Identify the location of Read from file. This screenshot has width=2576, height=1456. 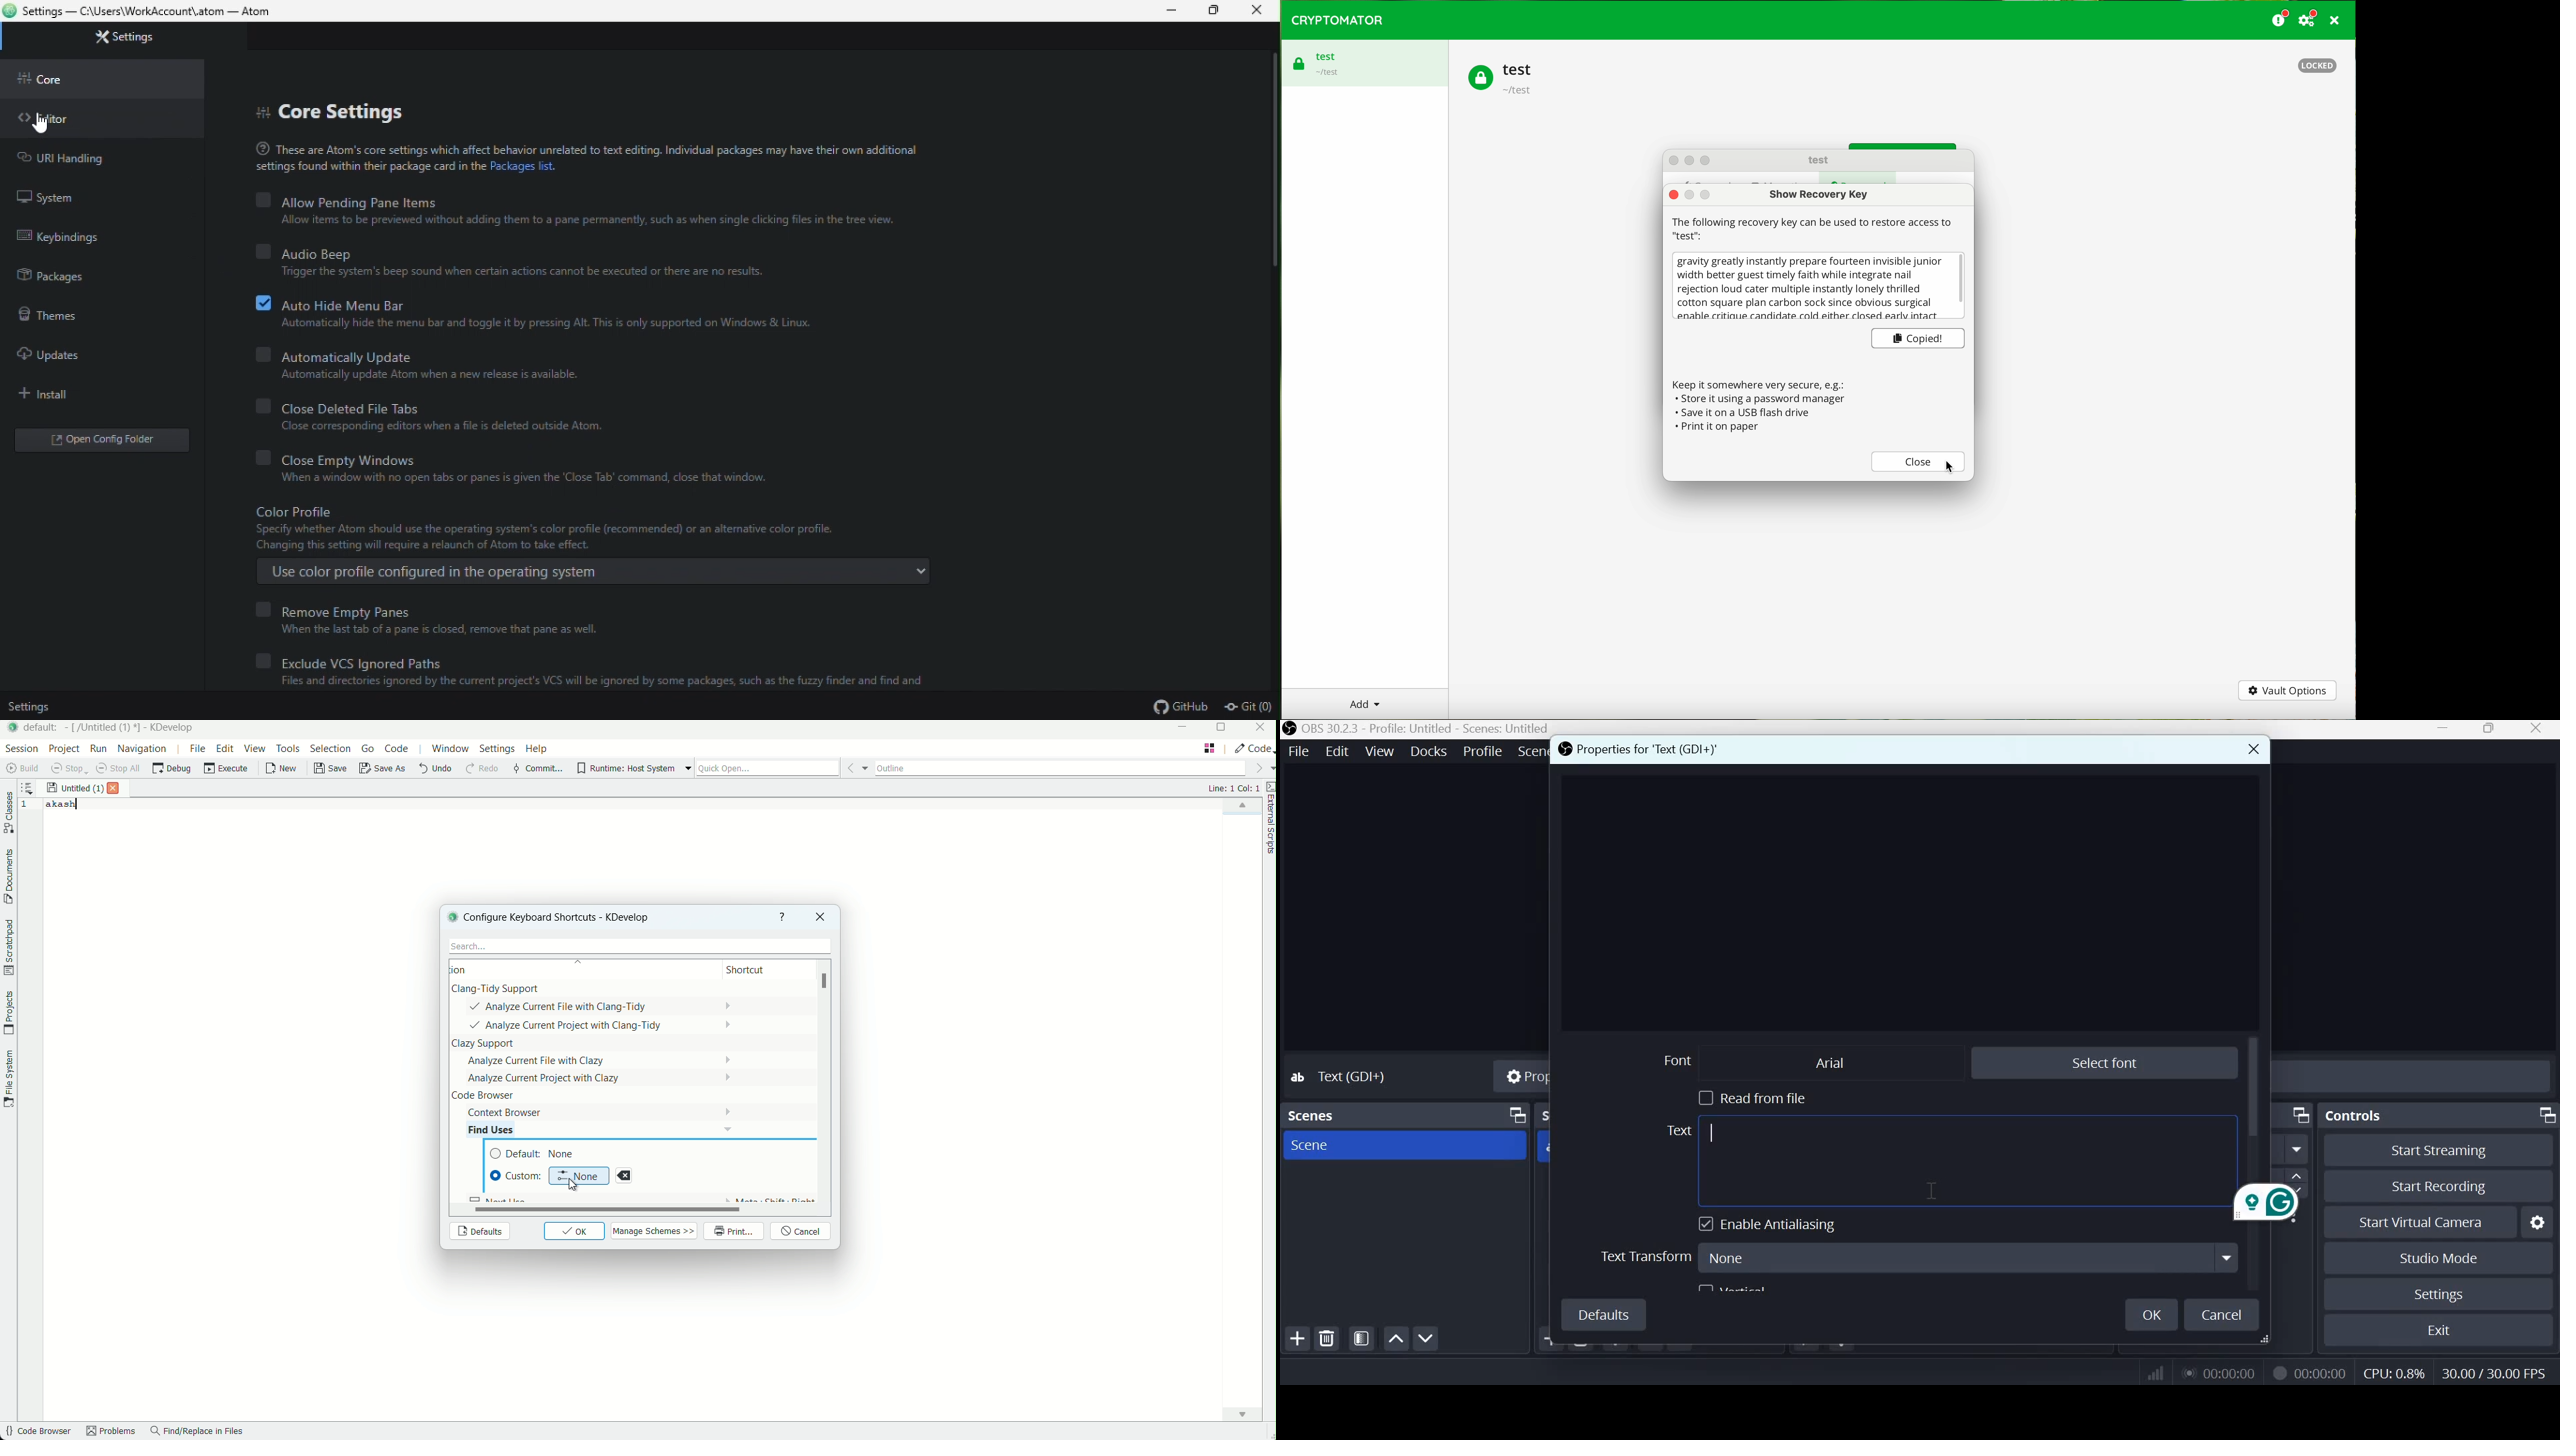
(1751, 1097).